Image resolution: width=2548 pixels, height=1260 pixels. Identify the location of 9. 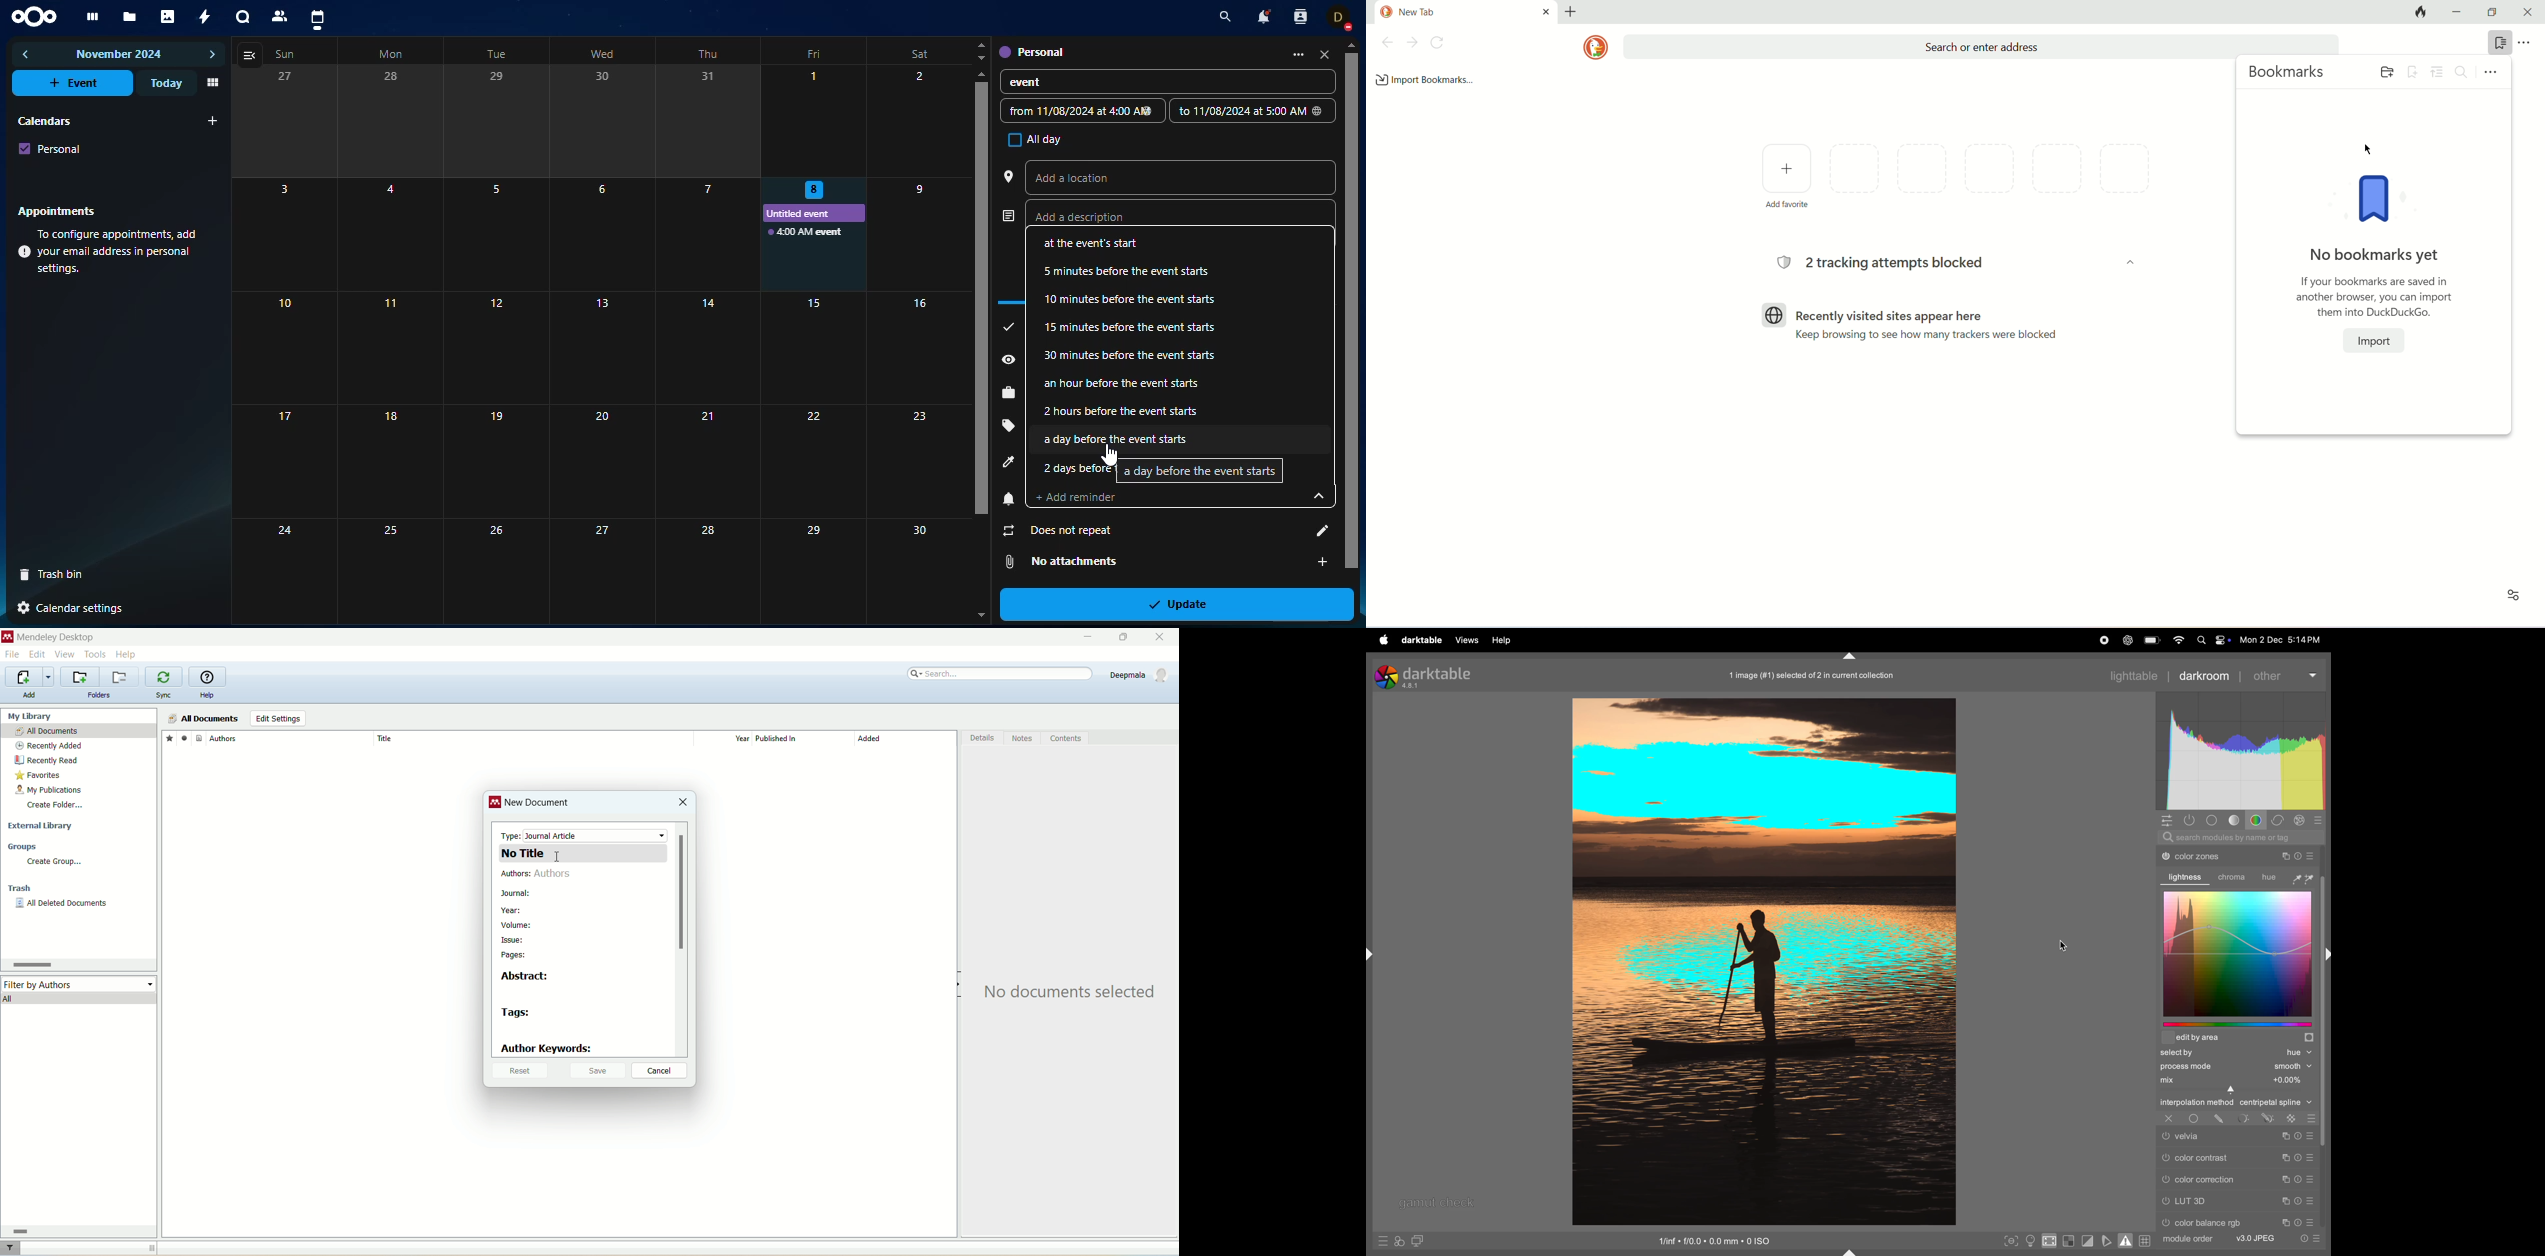
(915, 232).